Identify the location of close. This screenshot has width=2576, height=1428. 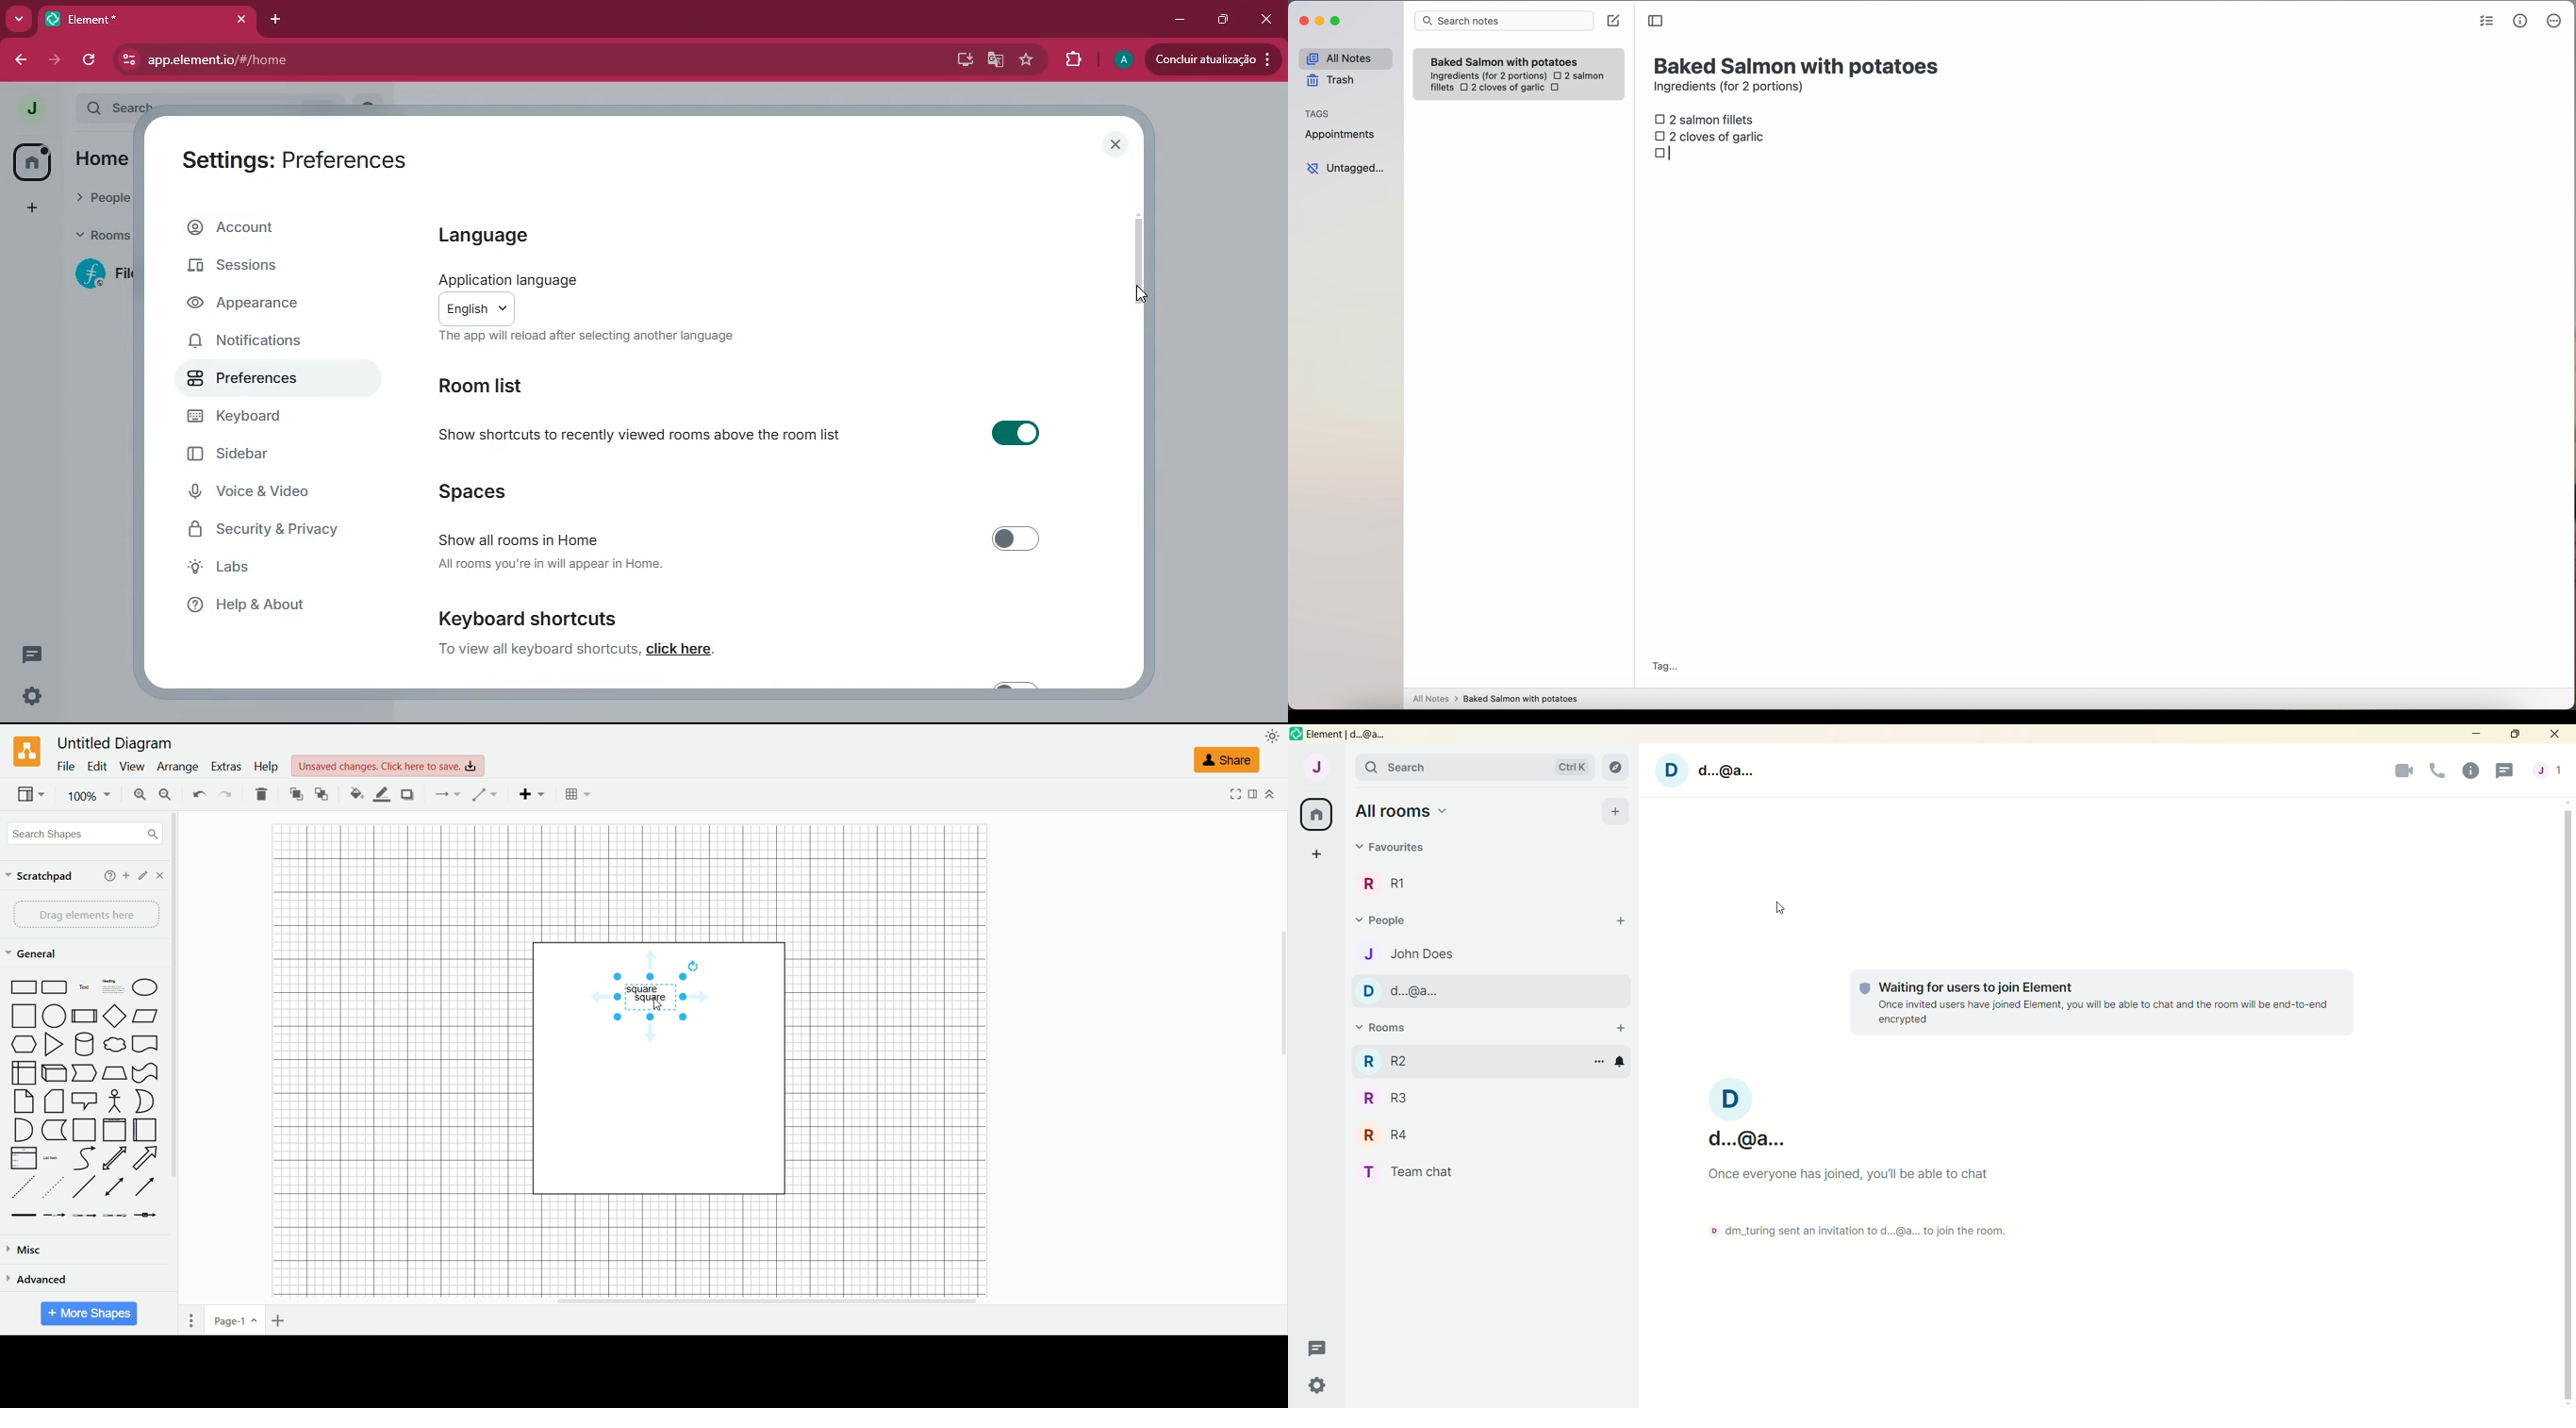
(164, 877).